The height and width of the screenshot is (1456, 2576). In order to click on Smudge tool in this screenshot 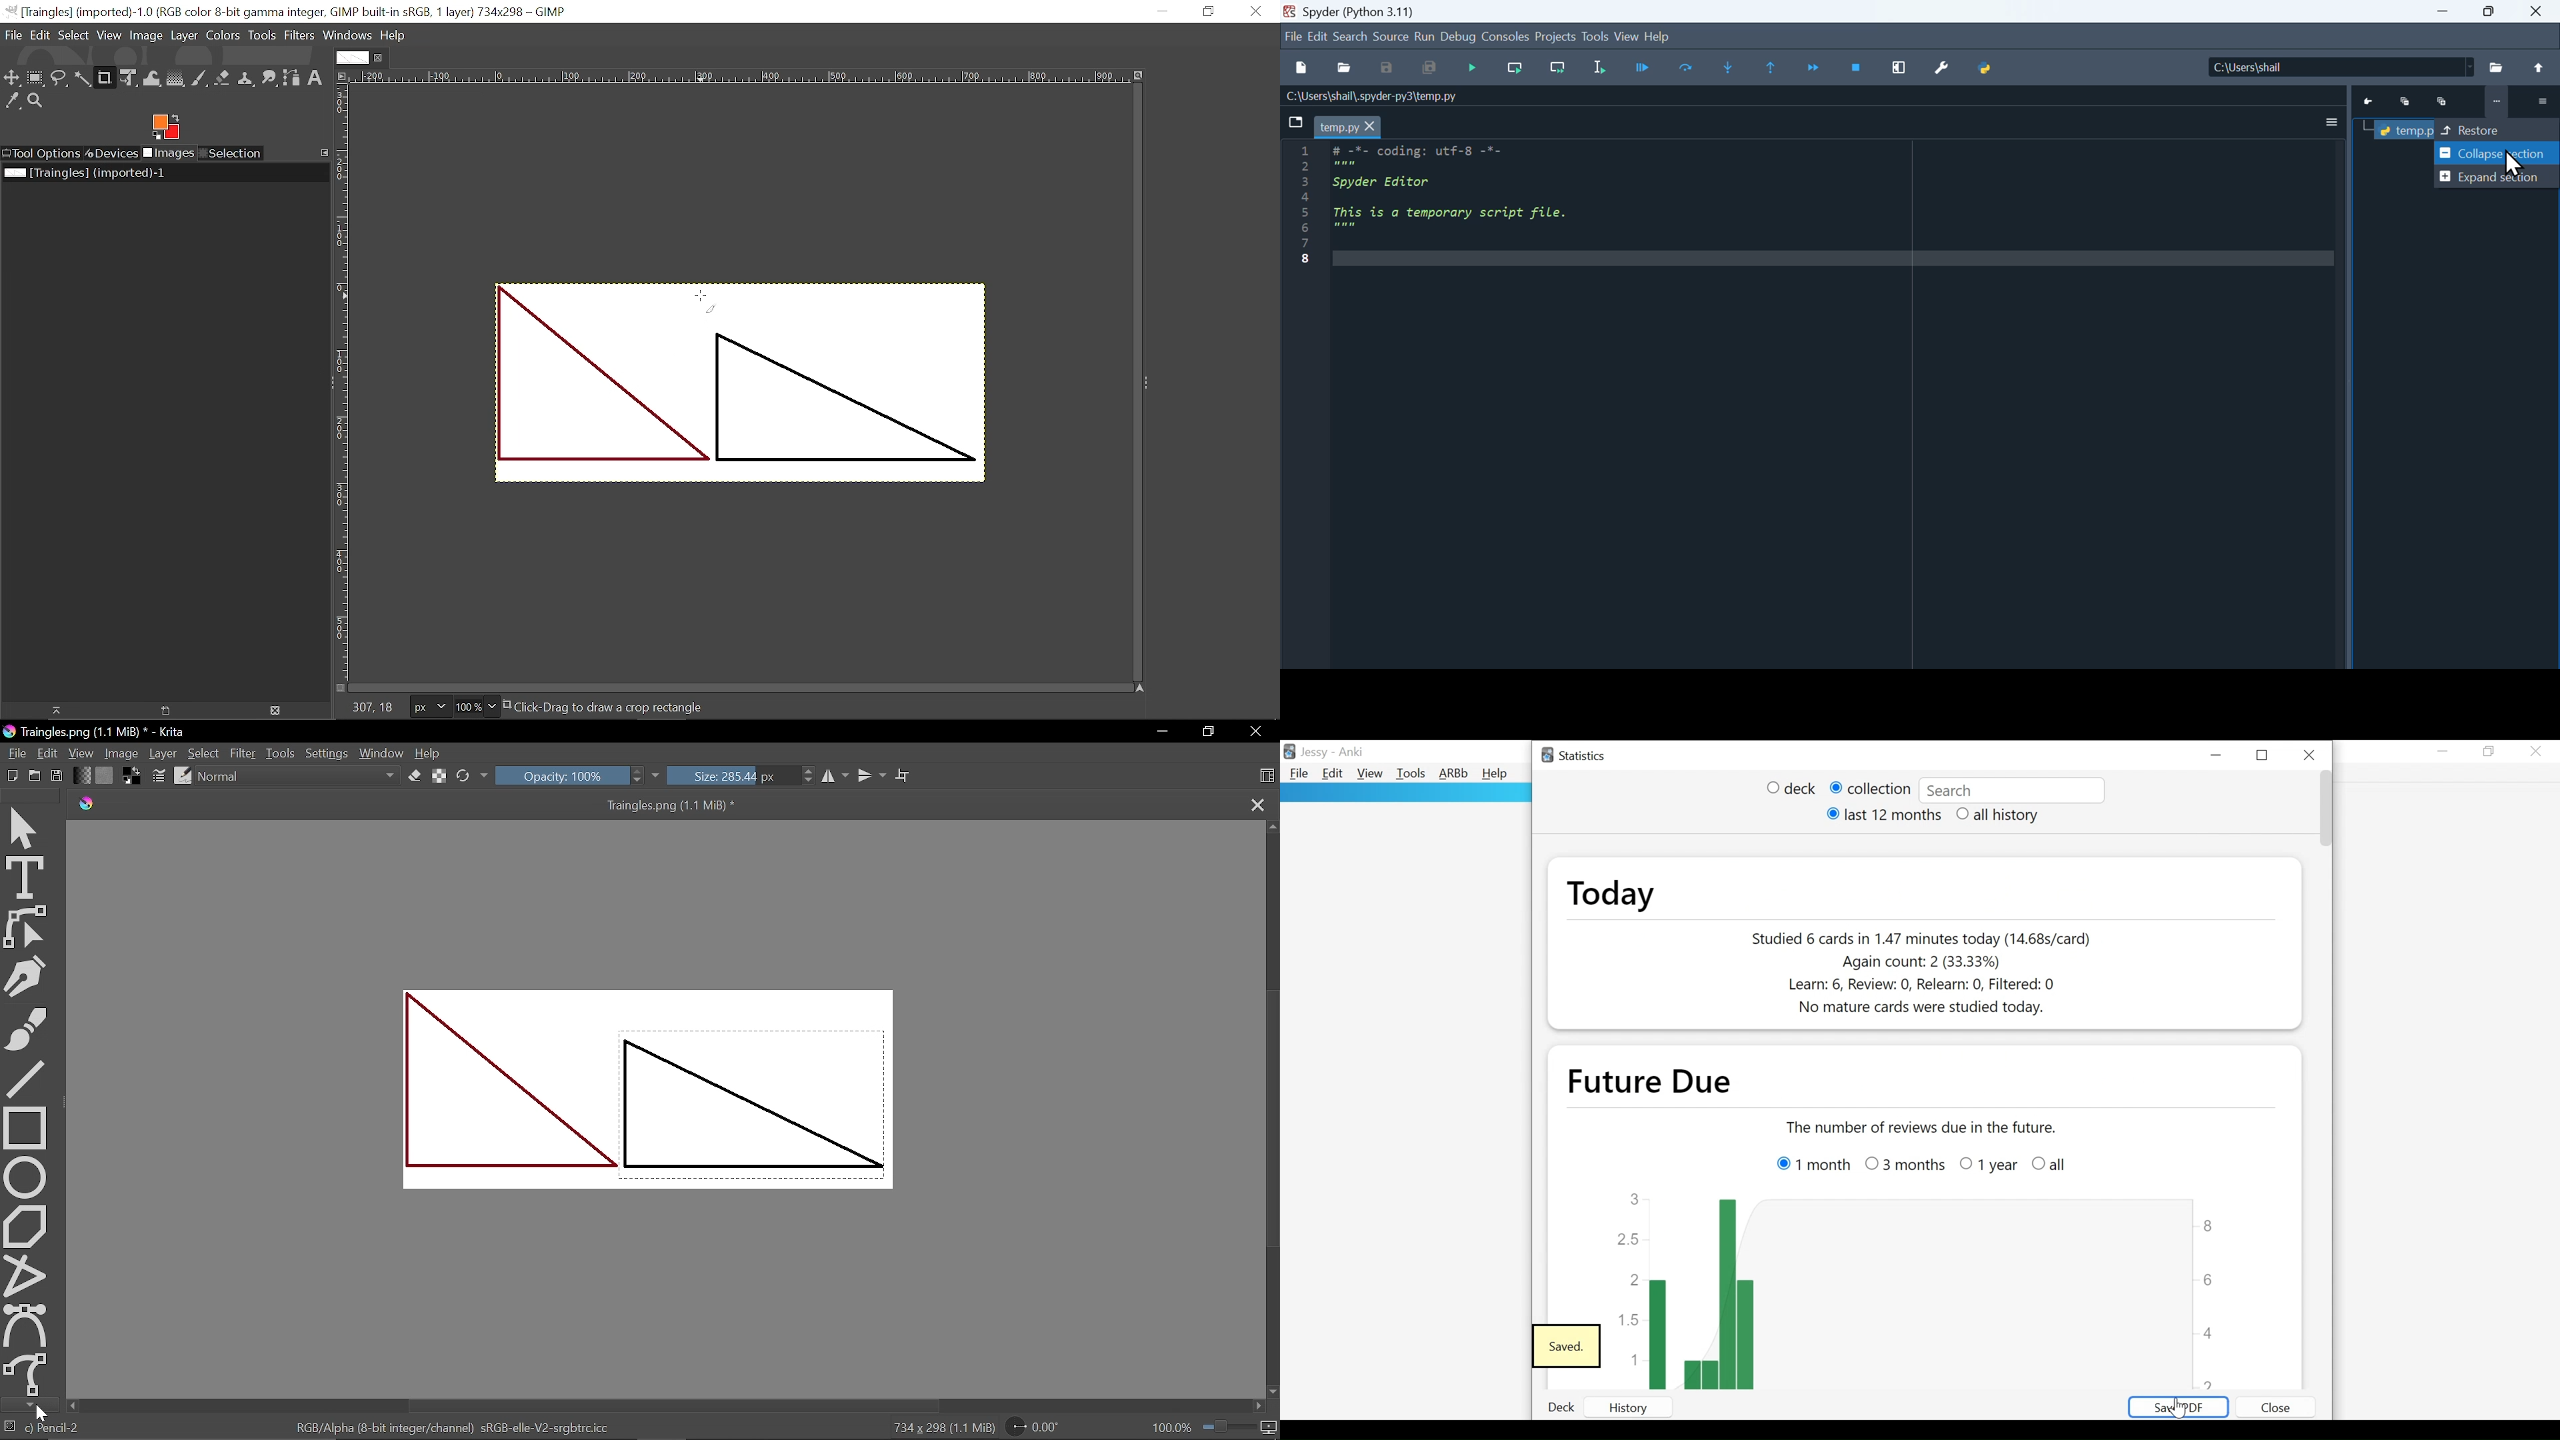, I will do `click(268, 79)`.